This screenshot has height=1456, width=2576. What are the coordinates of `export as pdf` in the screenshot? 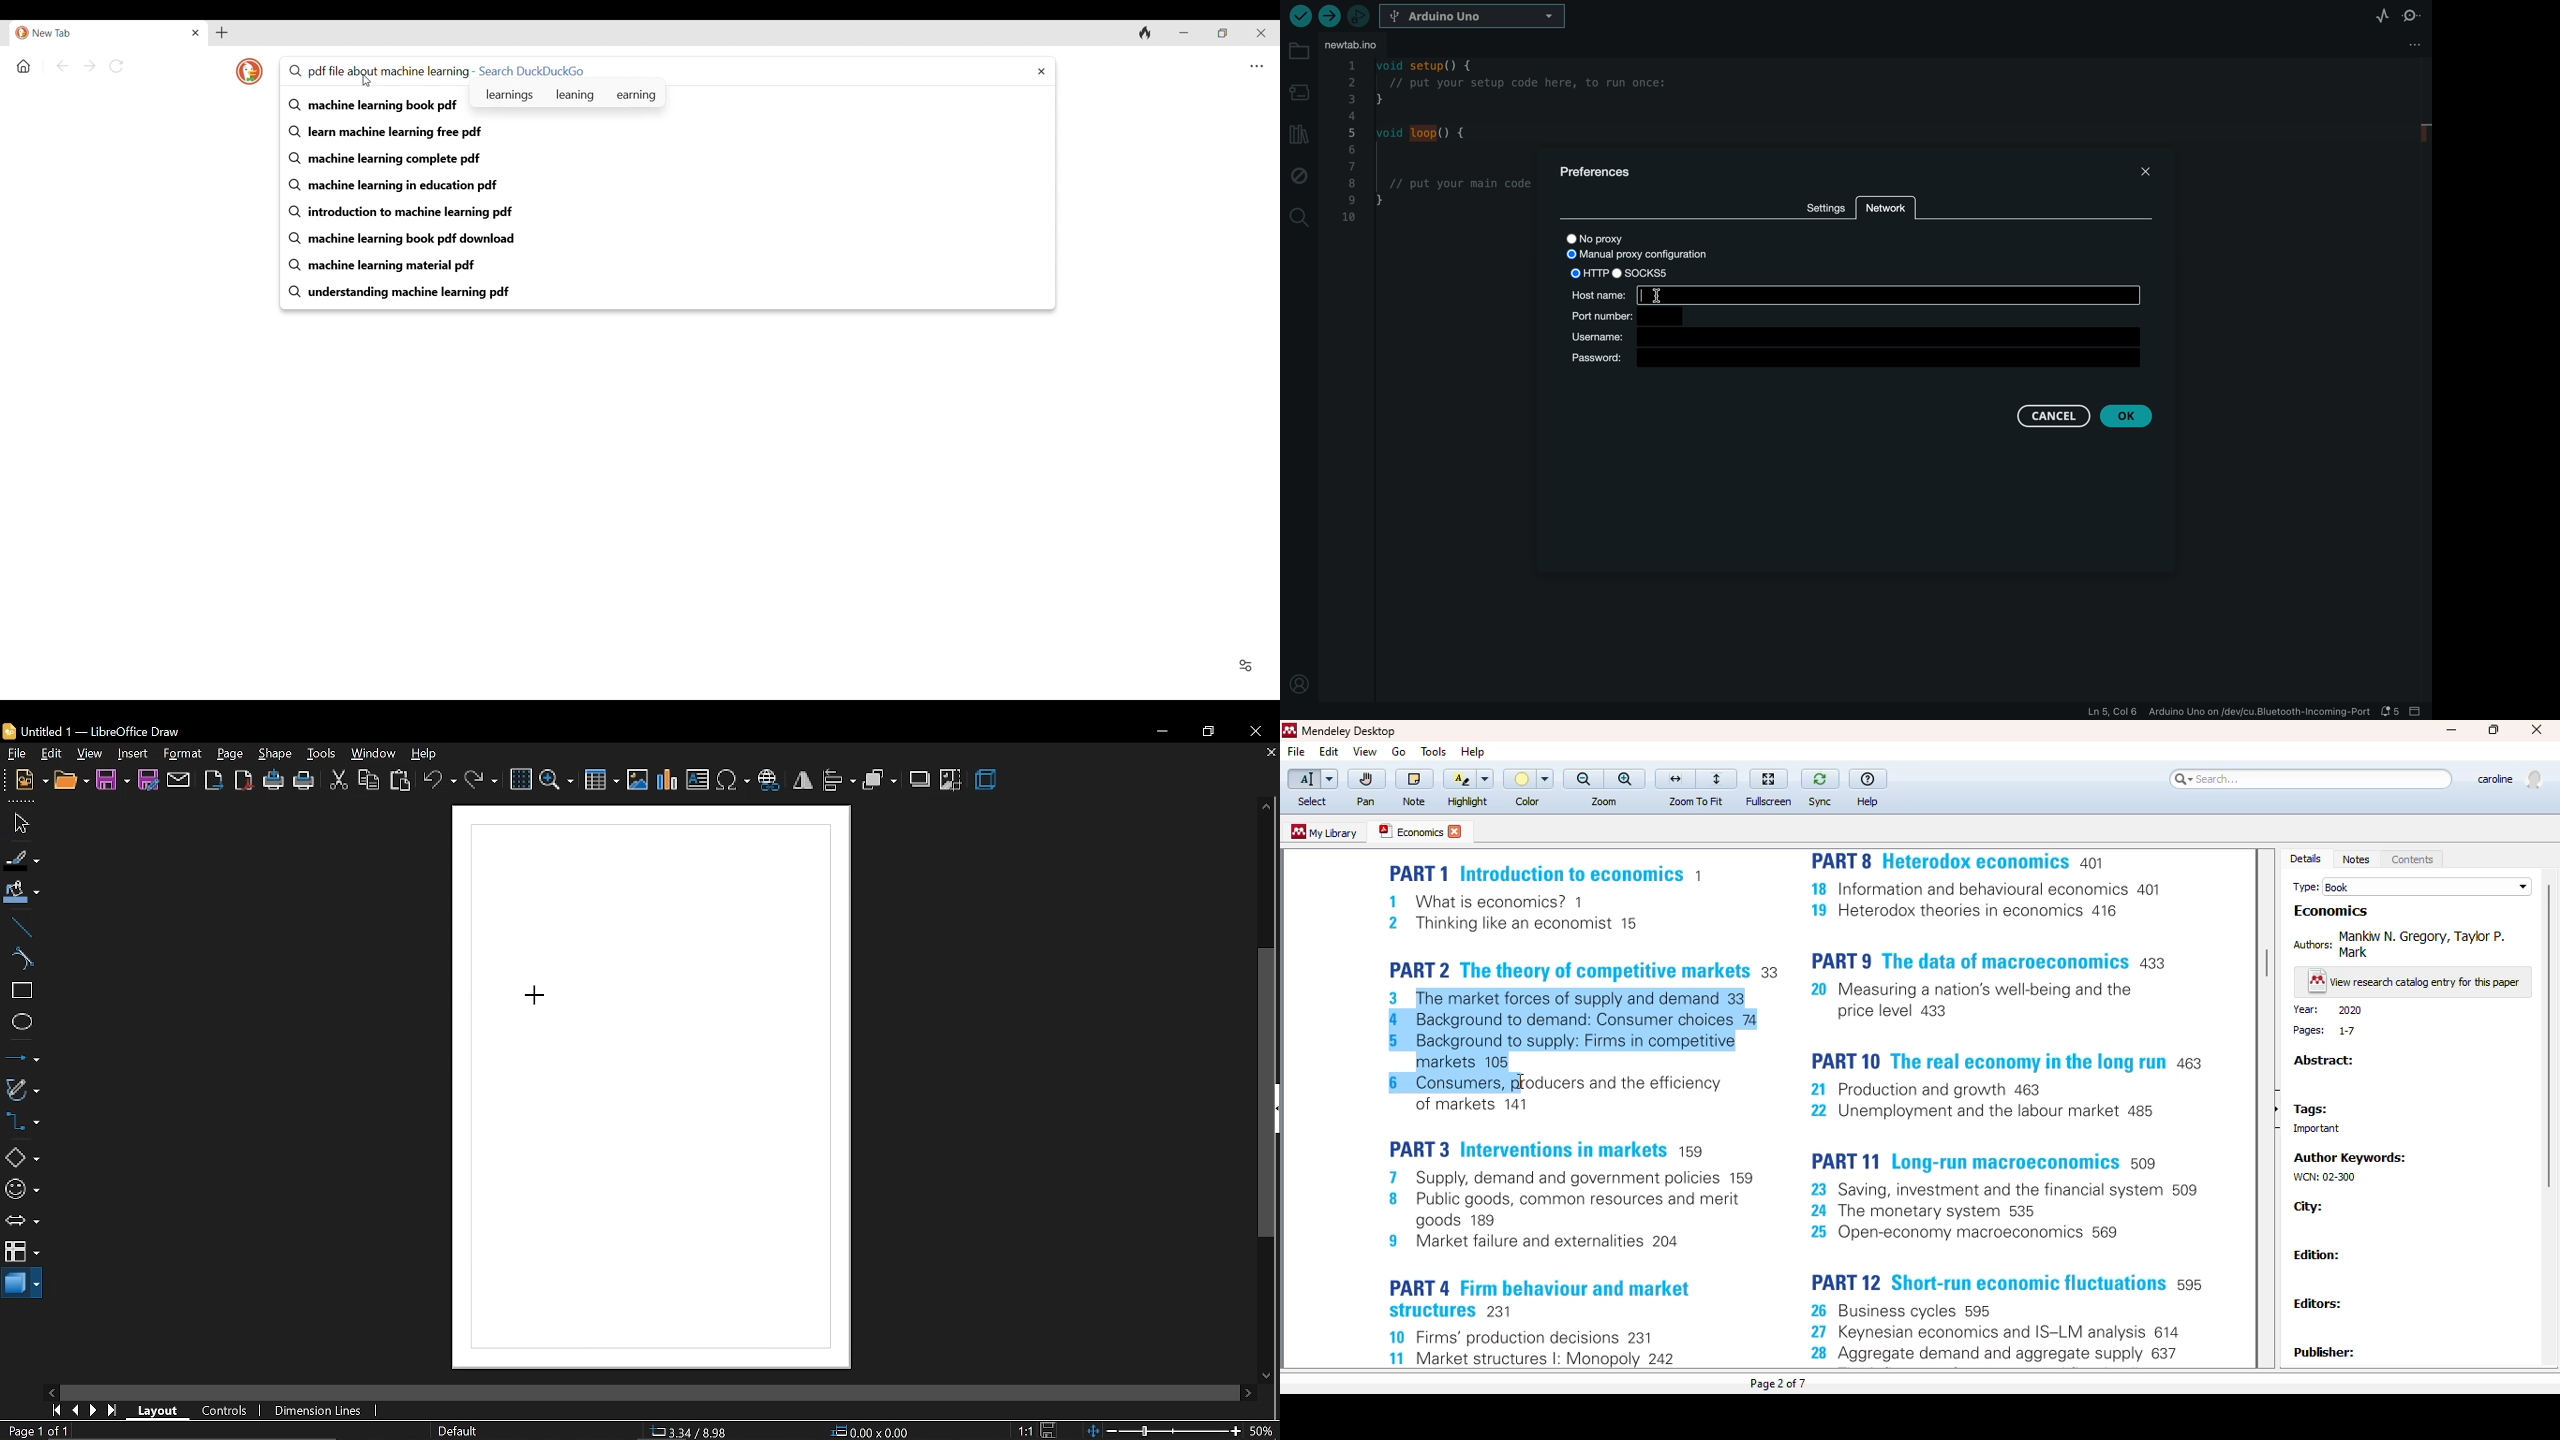 It's located at (243, 781).